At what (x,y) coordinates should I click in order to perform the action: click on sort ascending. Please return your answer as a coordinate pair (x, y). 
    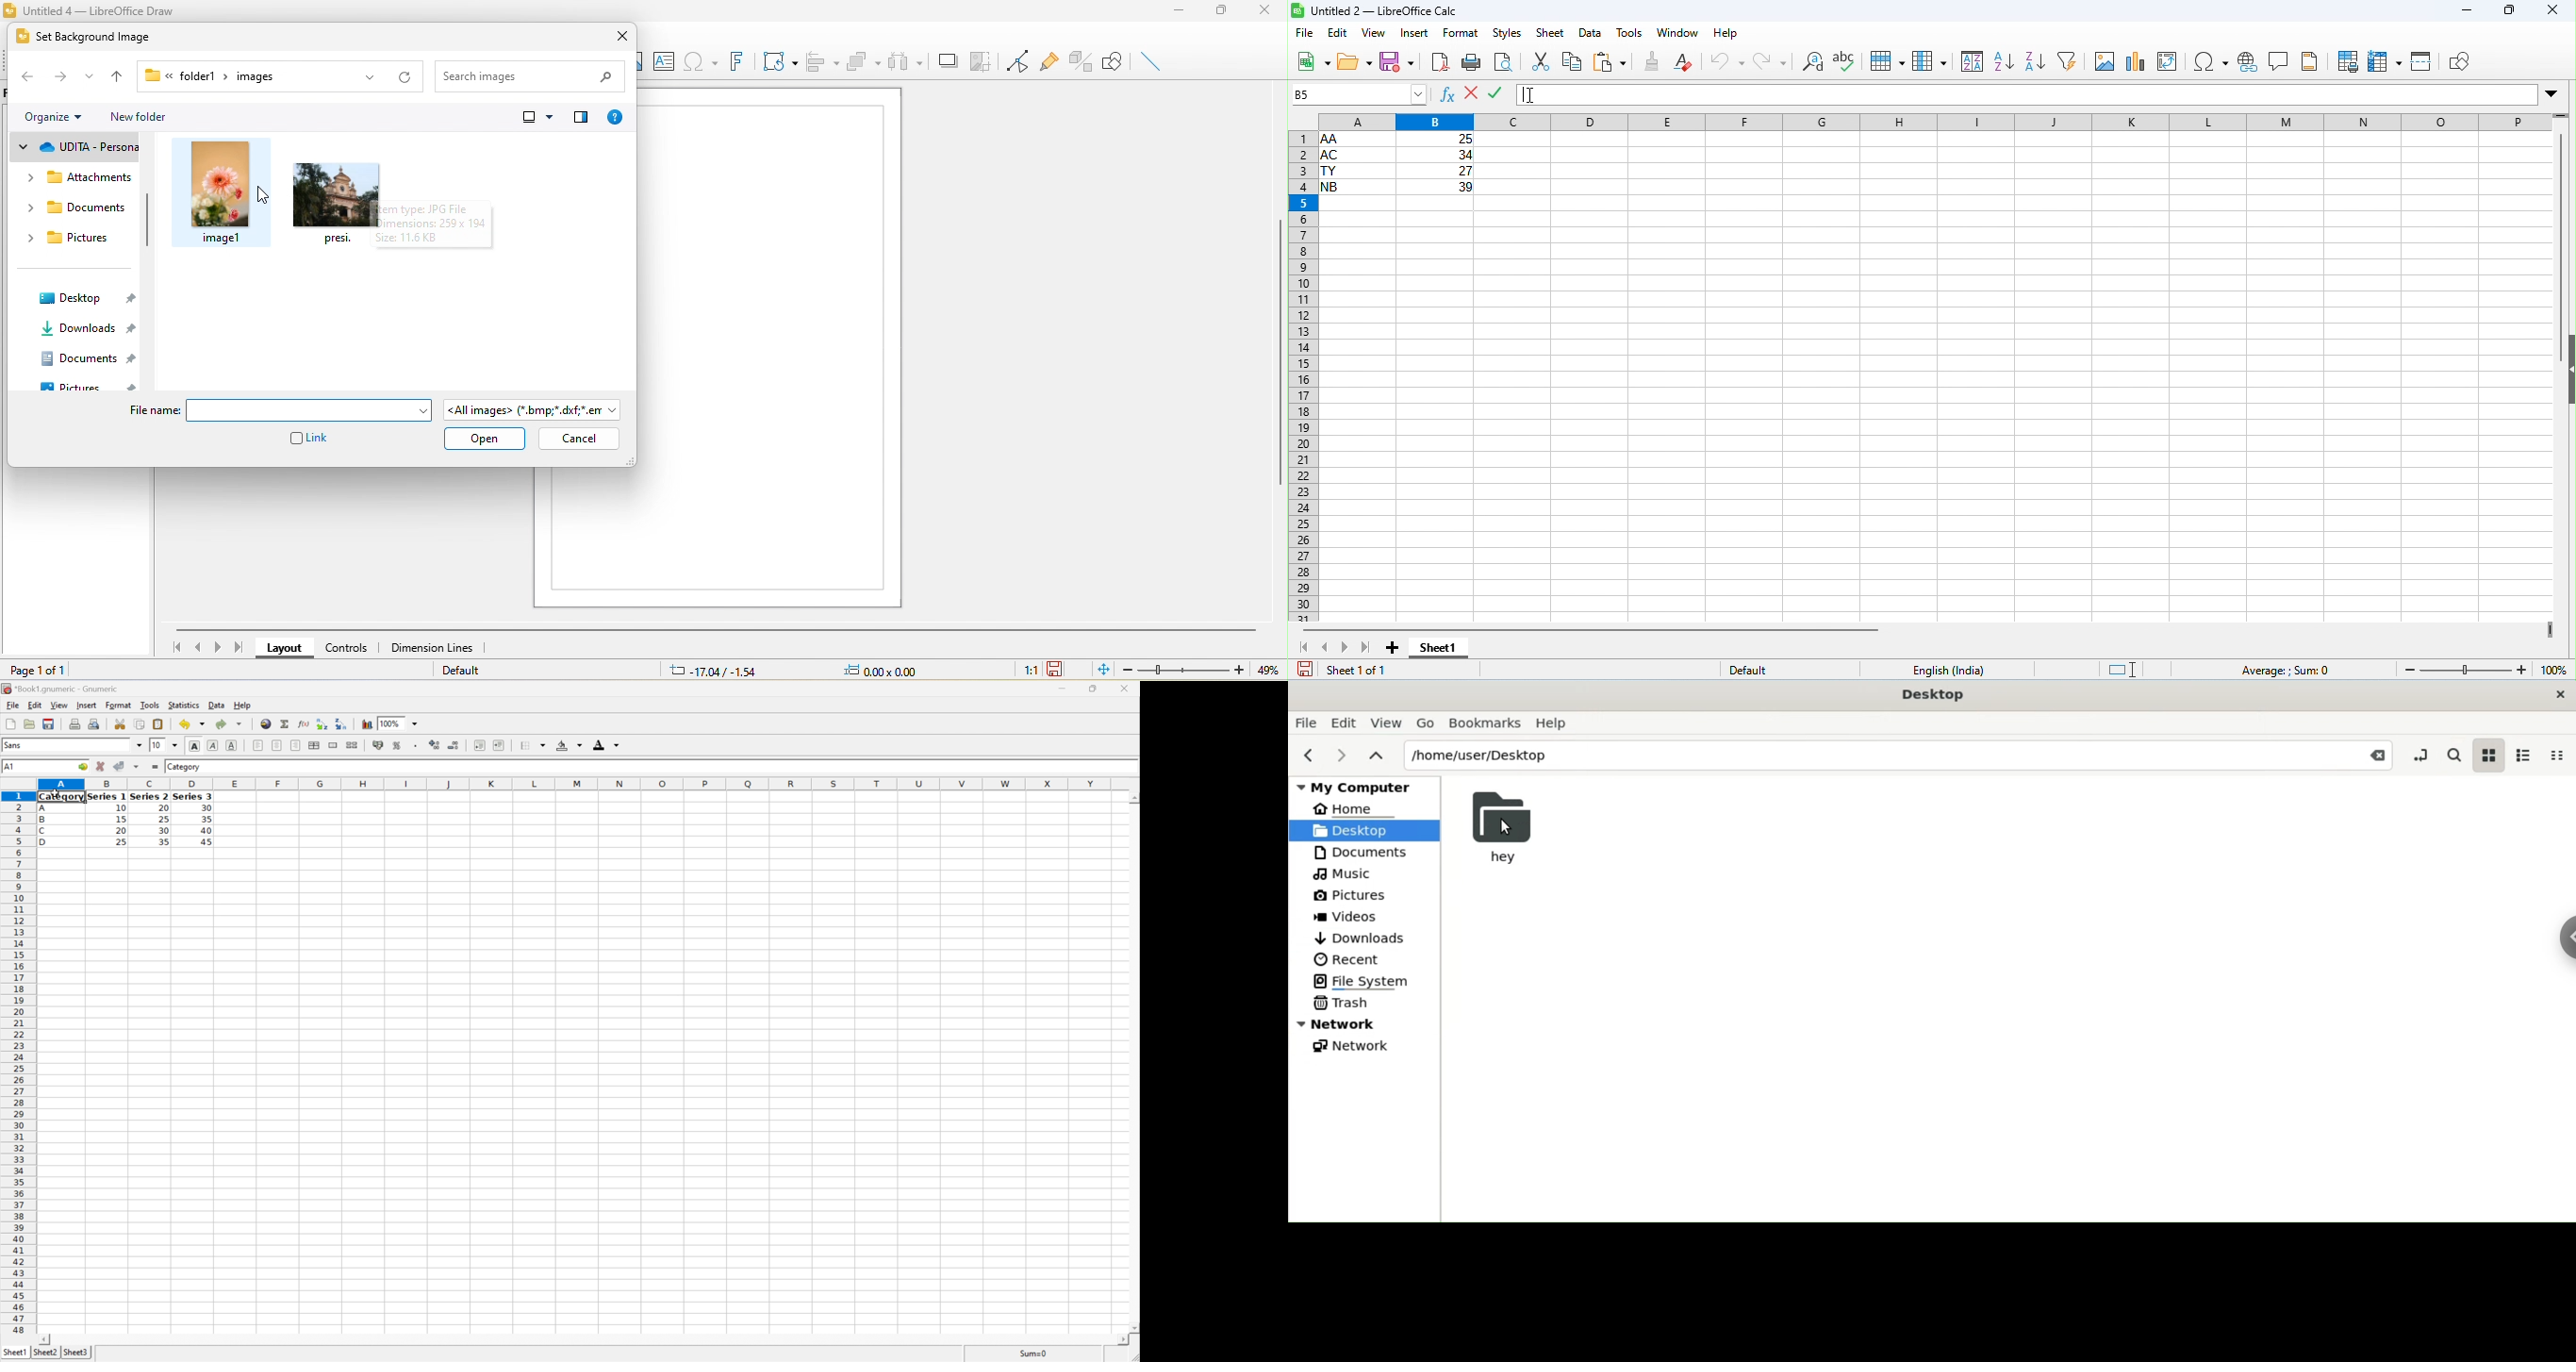
    Looking at the image, I should click on (2006, 61).